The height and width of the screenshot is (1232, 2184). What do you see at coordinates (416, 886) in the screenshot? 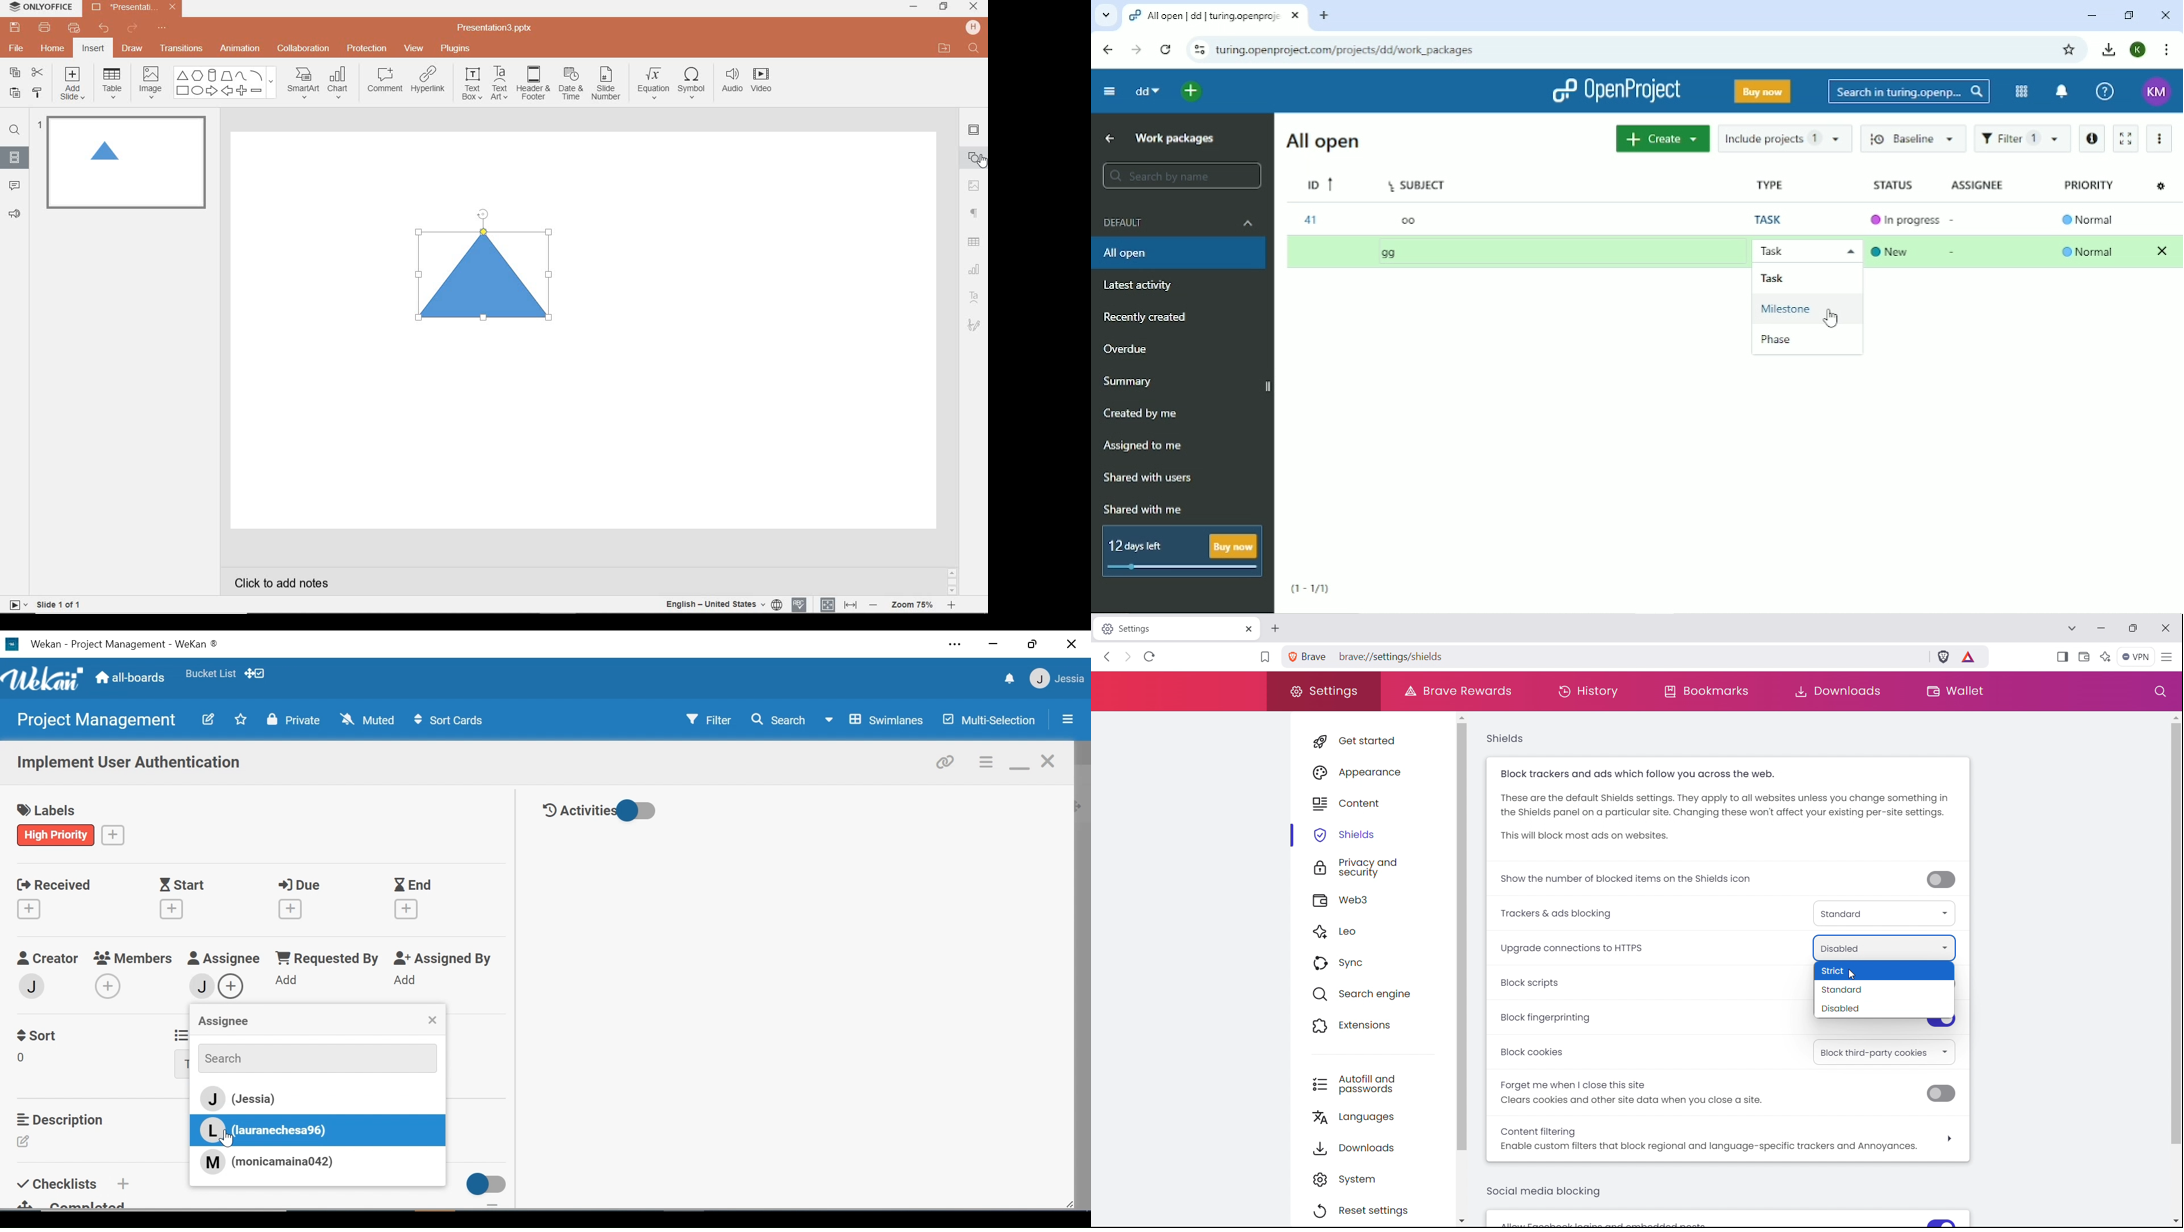
I see `End Date` at bounding box center [416, 886].